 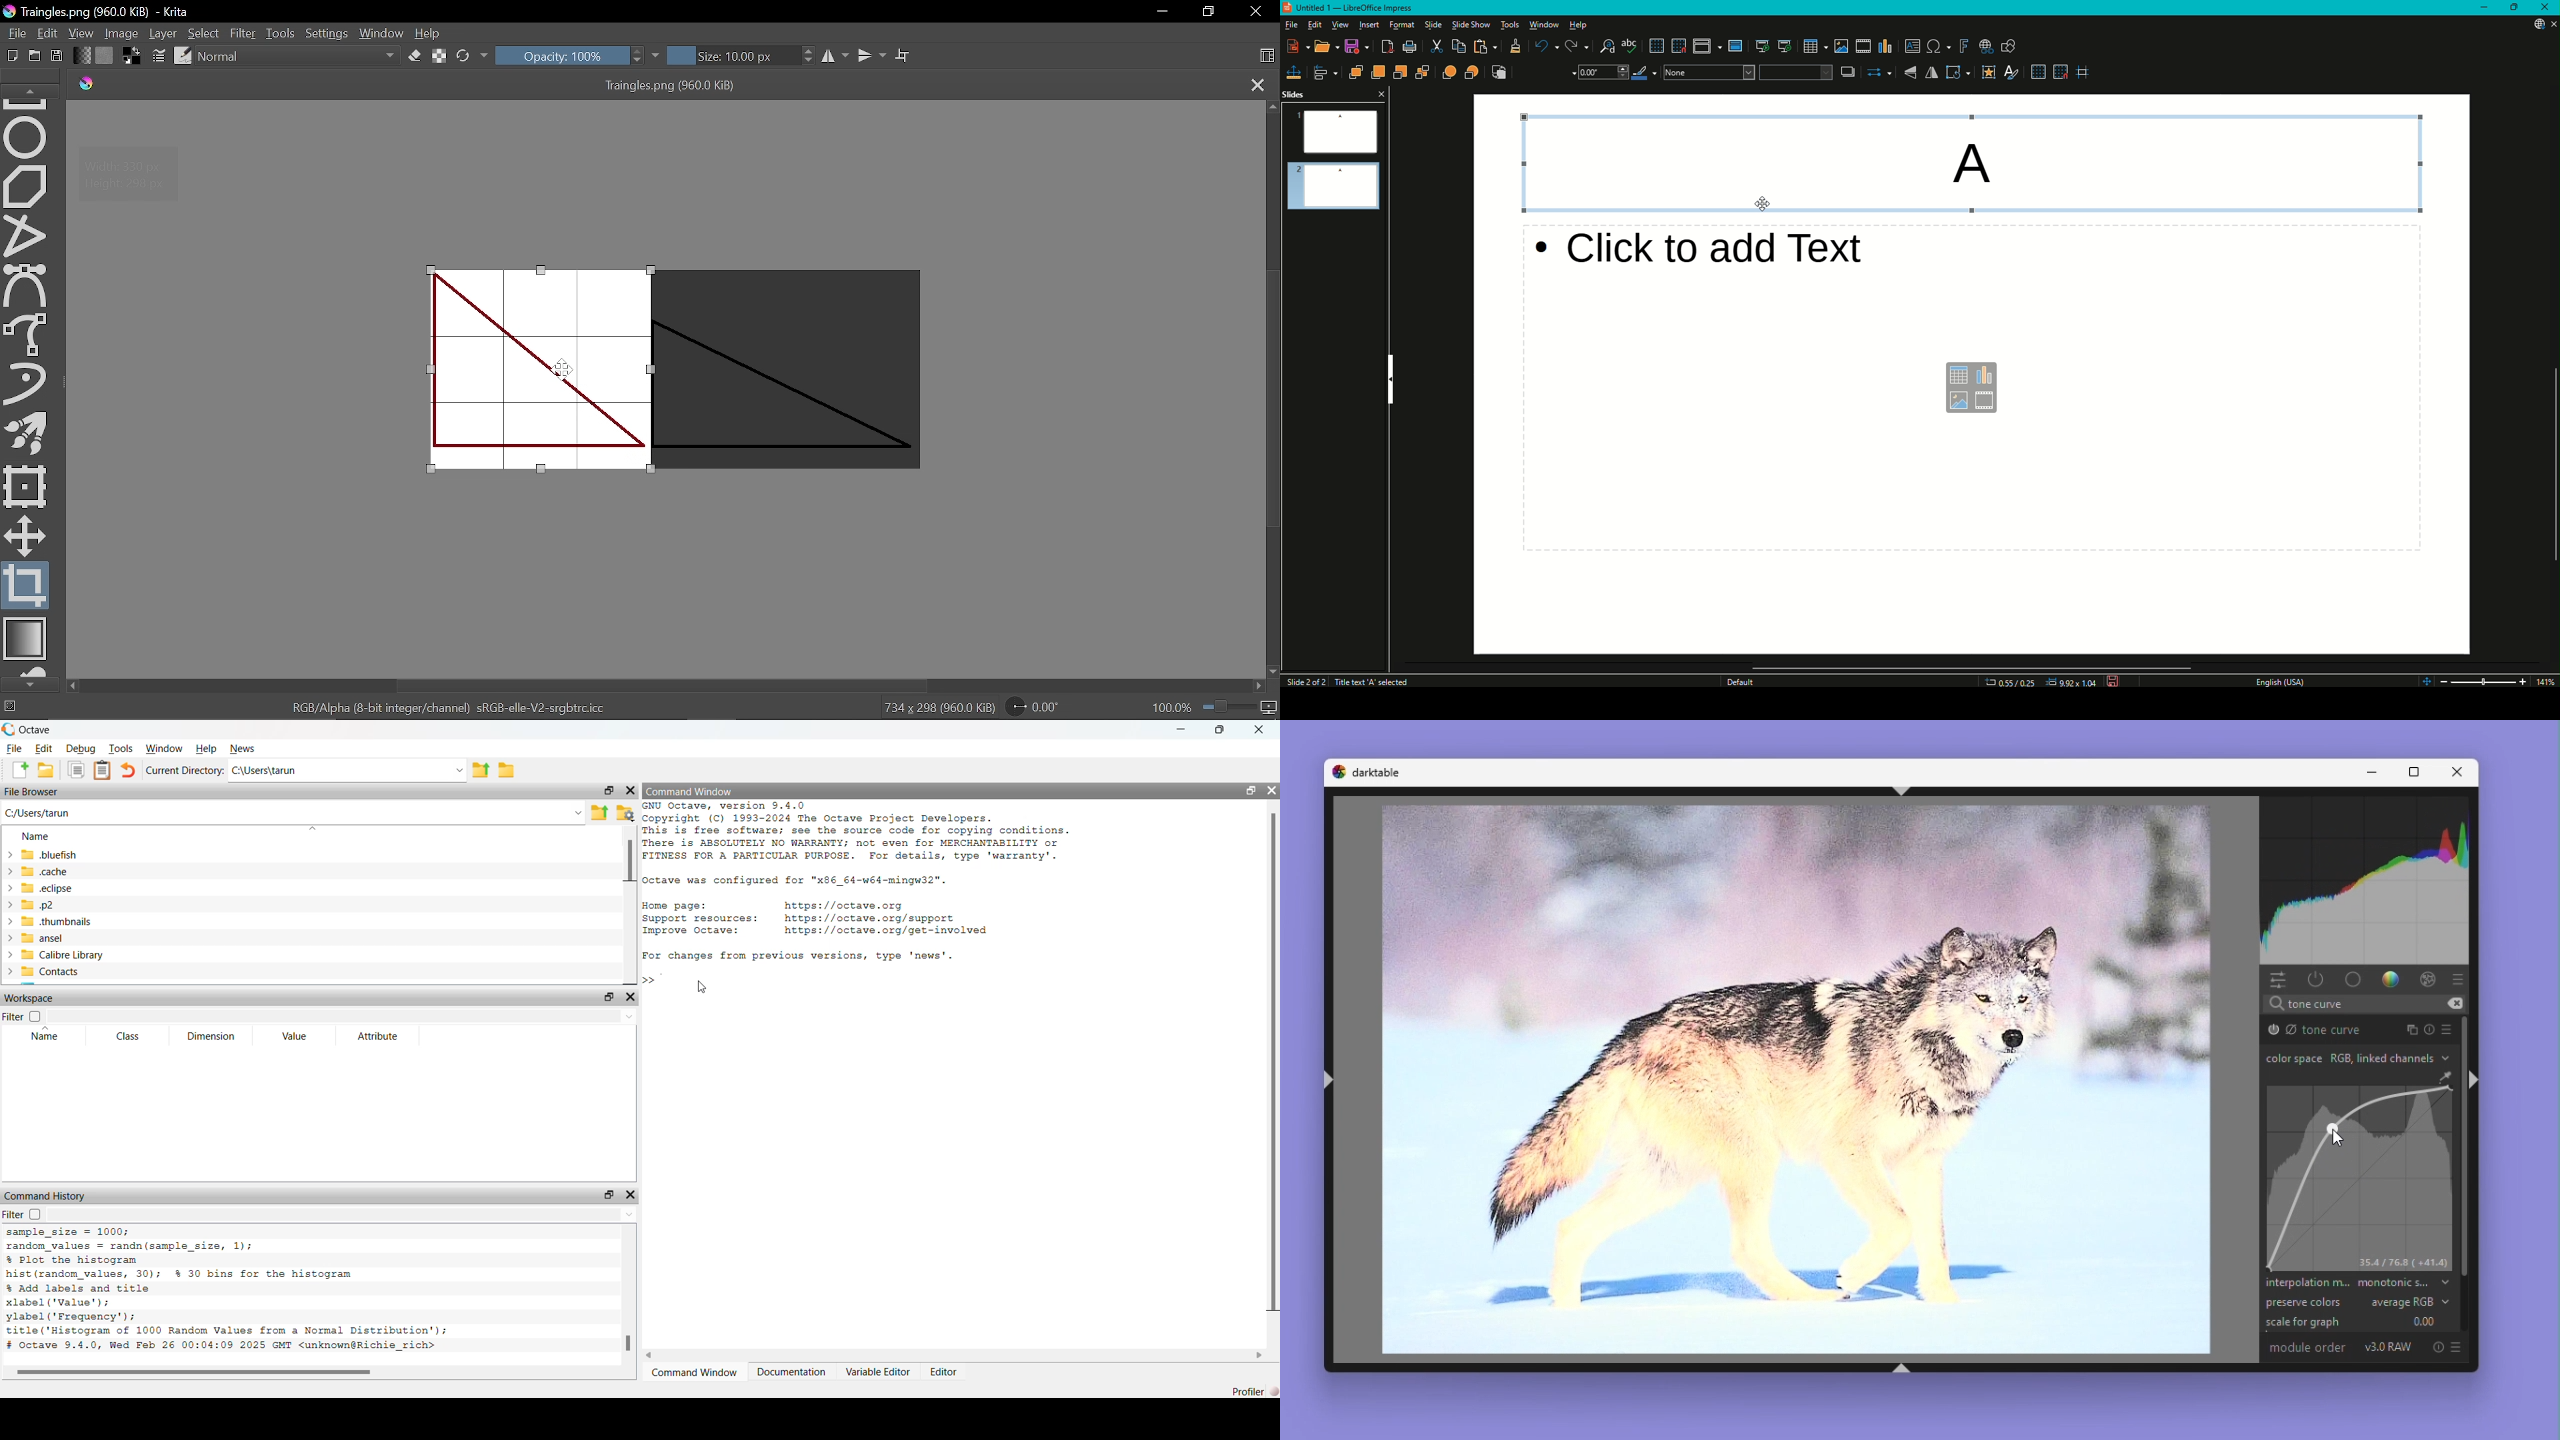 I want to click on Contacts, so click(x=43, y=971).